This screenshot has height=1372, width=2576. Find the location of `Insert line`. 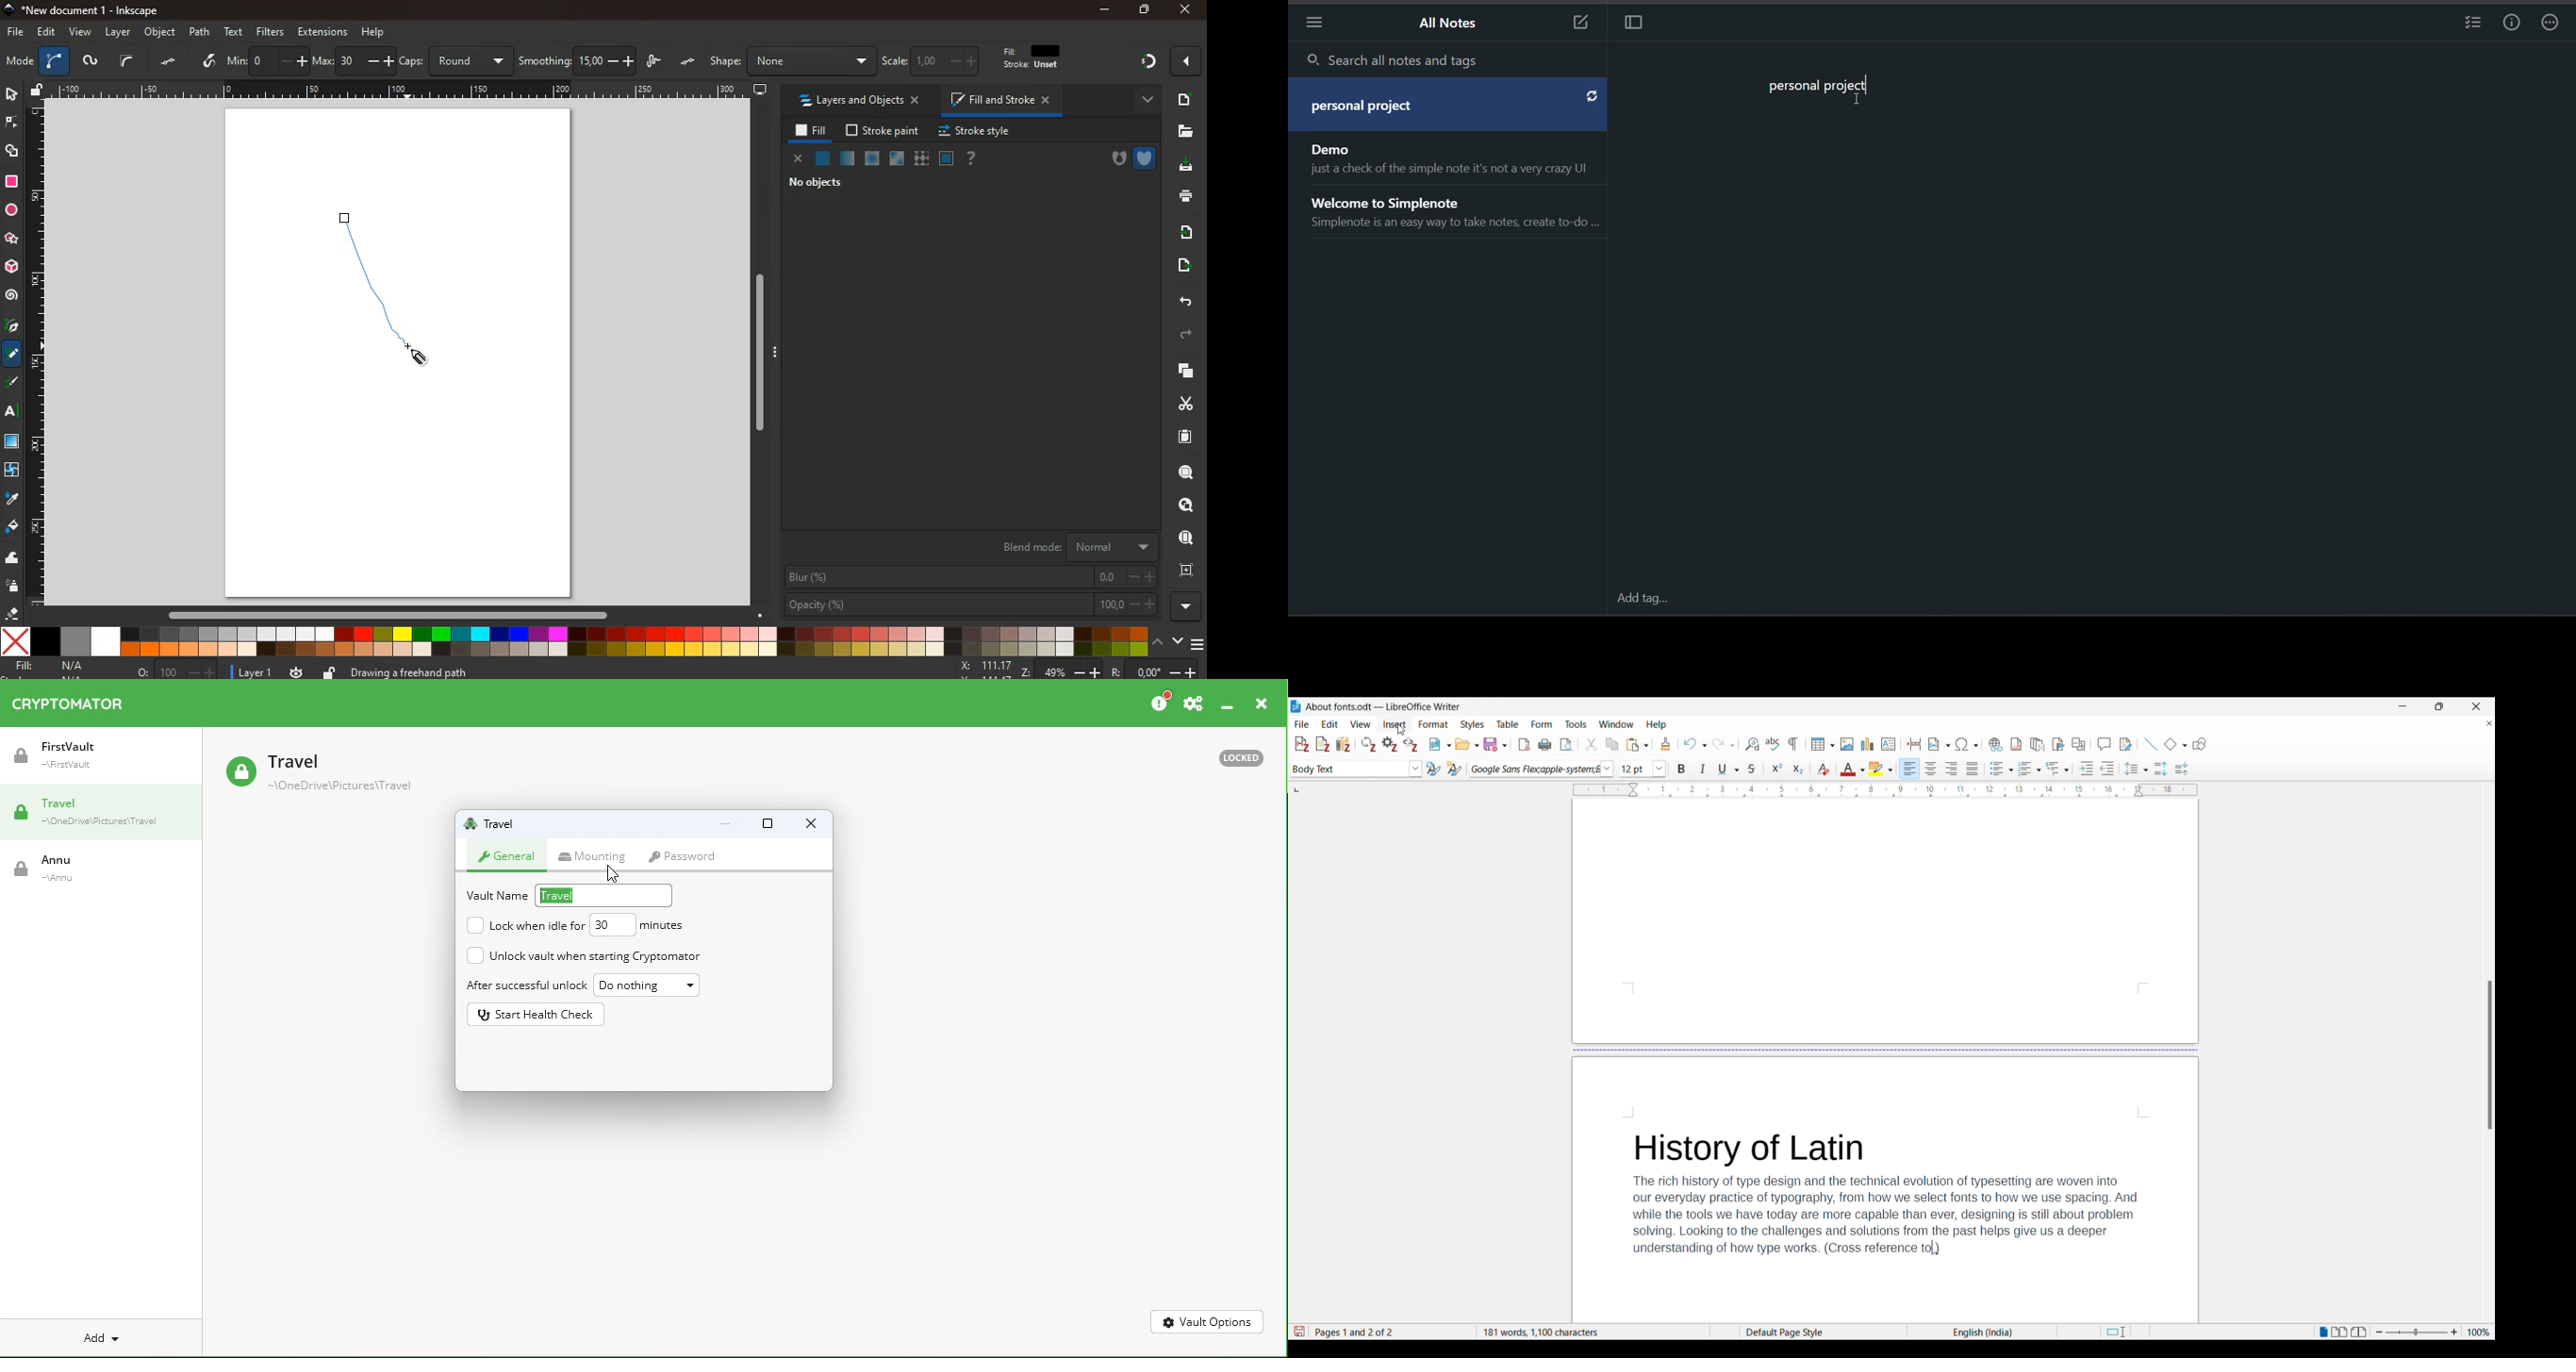

Insert line is located at coordinates (2150, 744).